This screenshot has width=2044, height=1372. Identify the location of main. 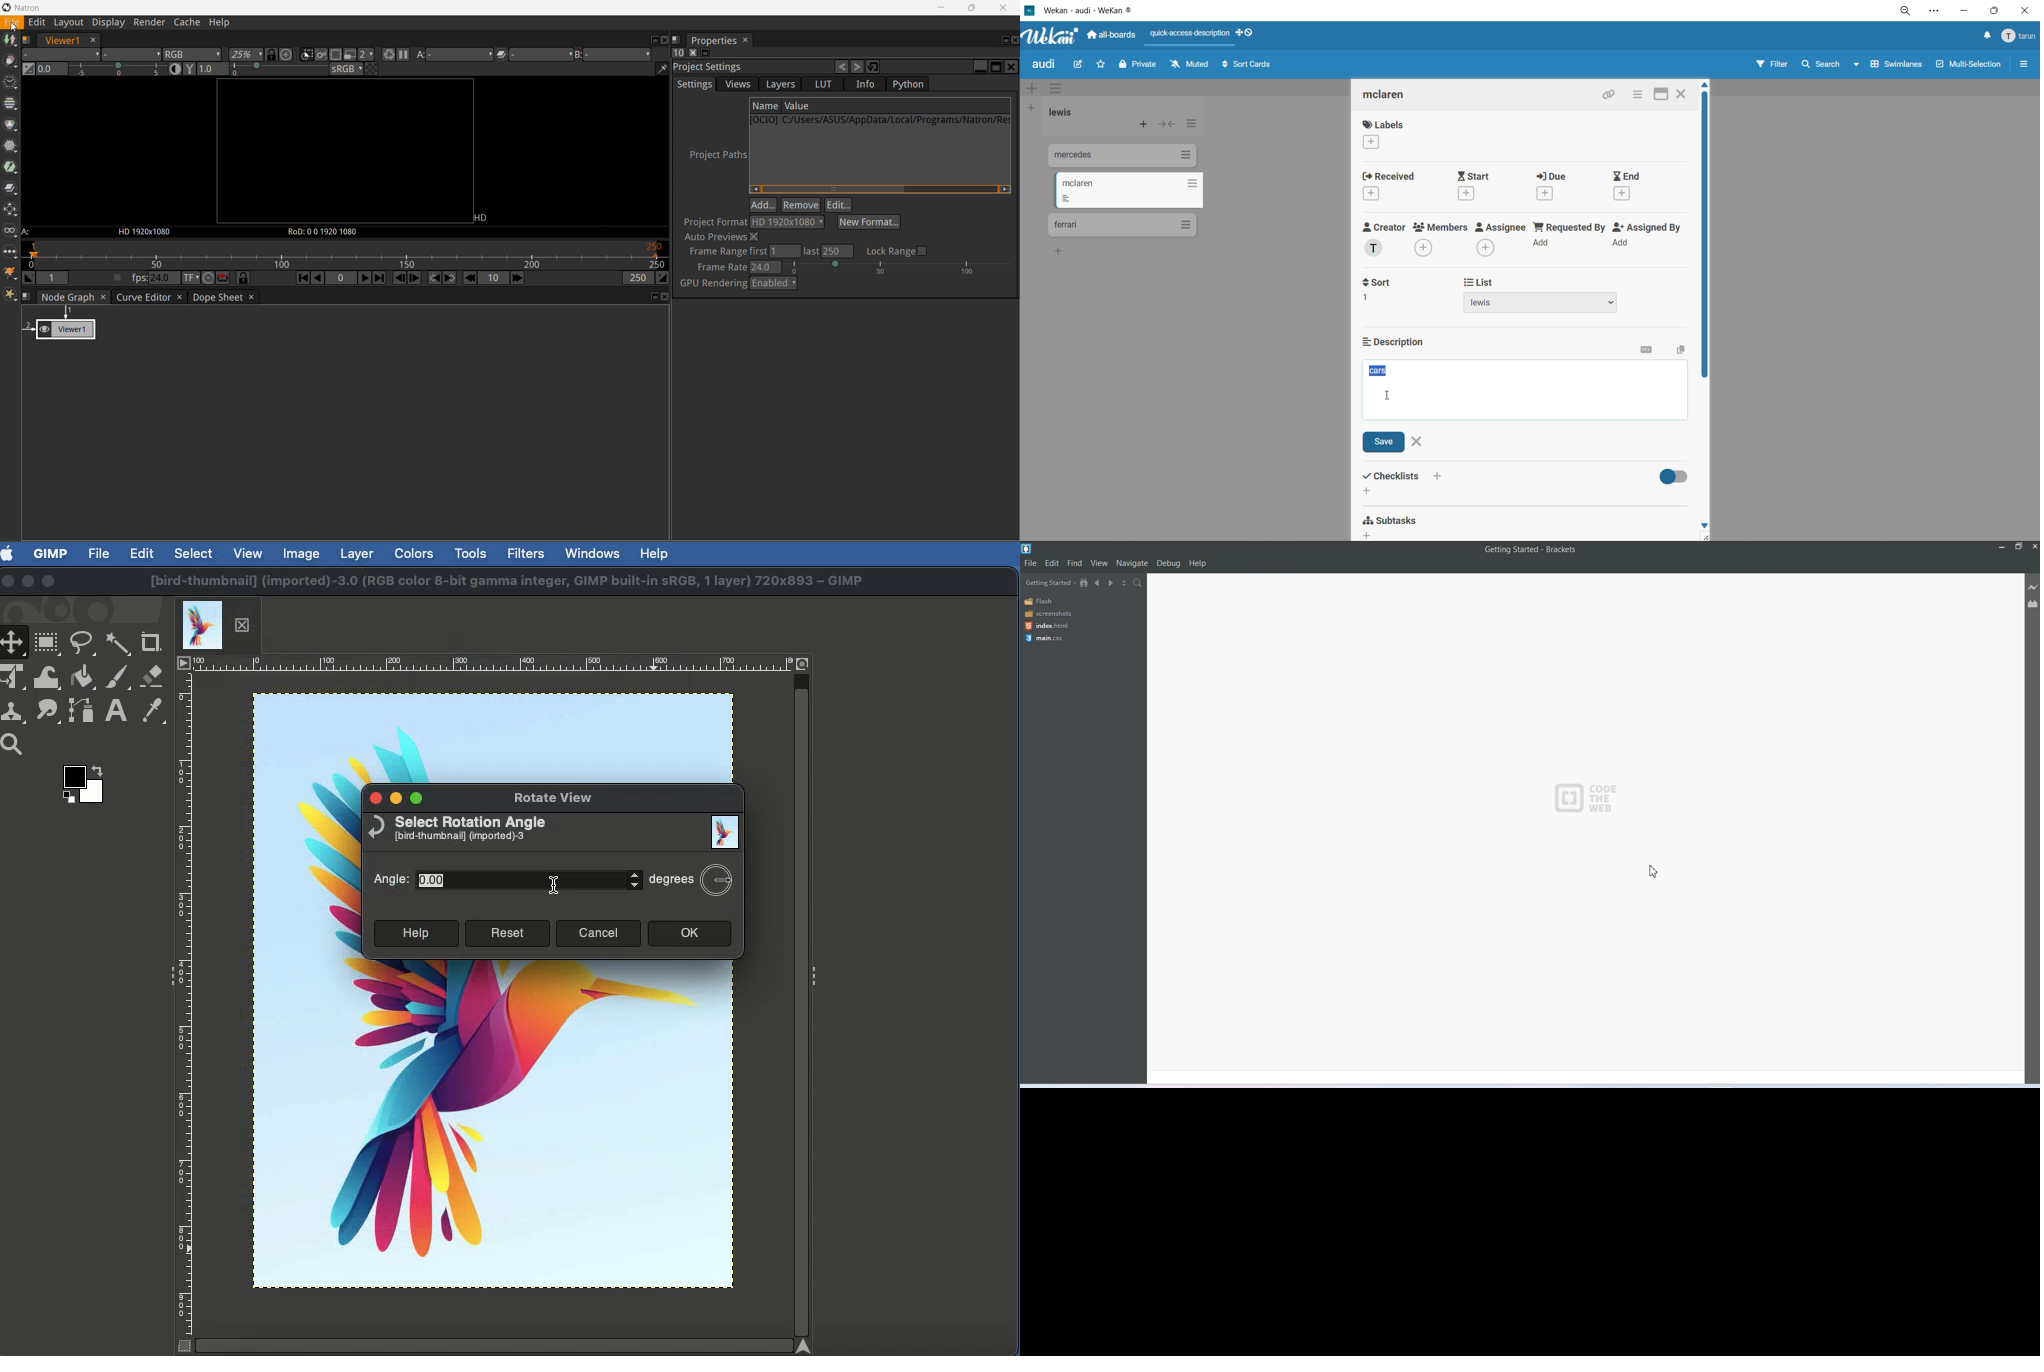
(1046, 639).